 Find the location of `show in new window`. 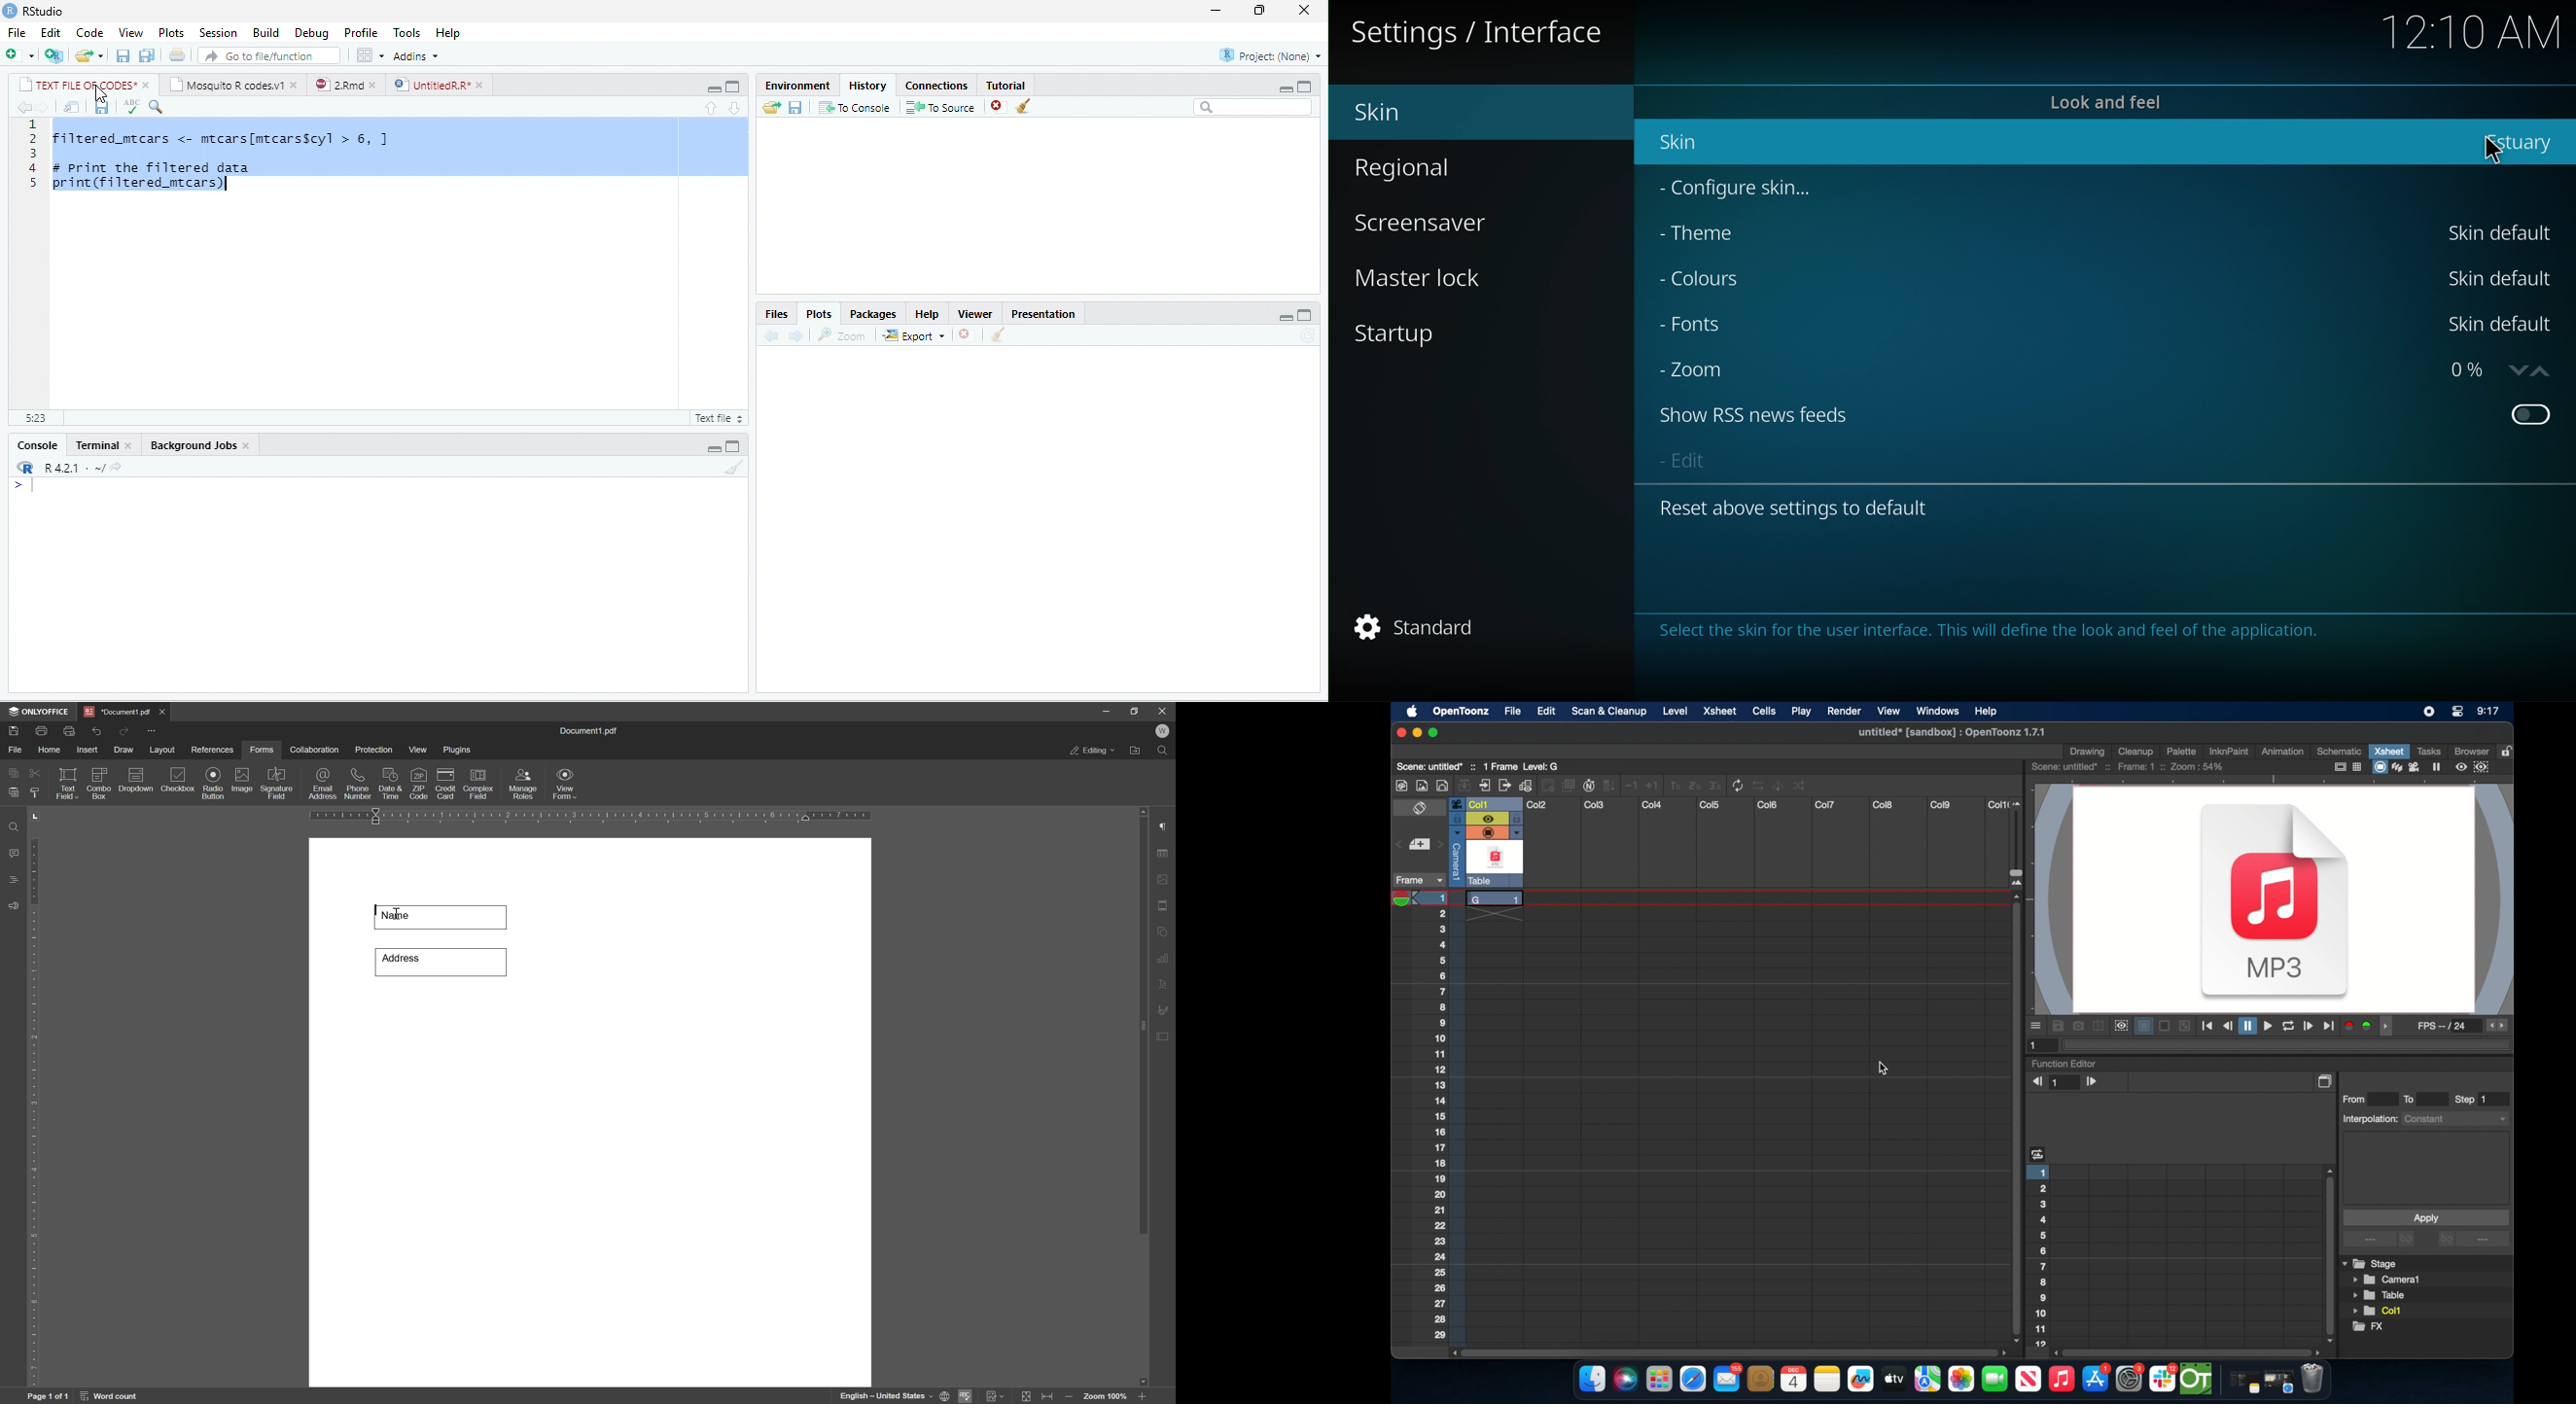

show in new window is located at coordinates (72, 107).